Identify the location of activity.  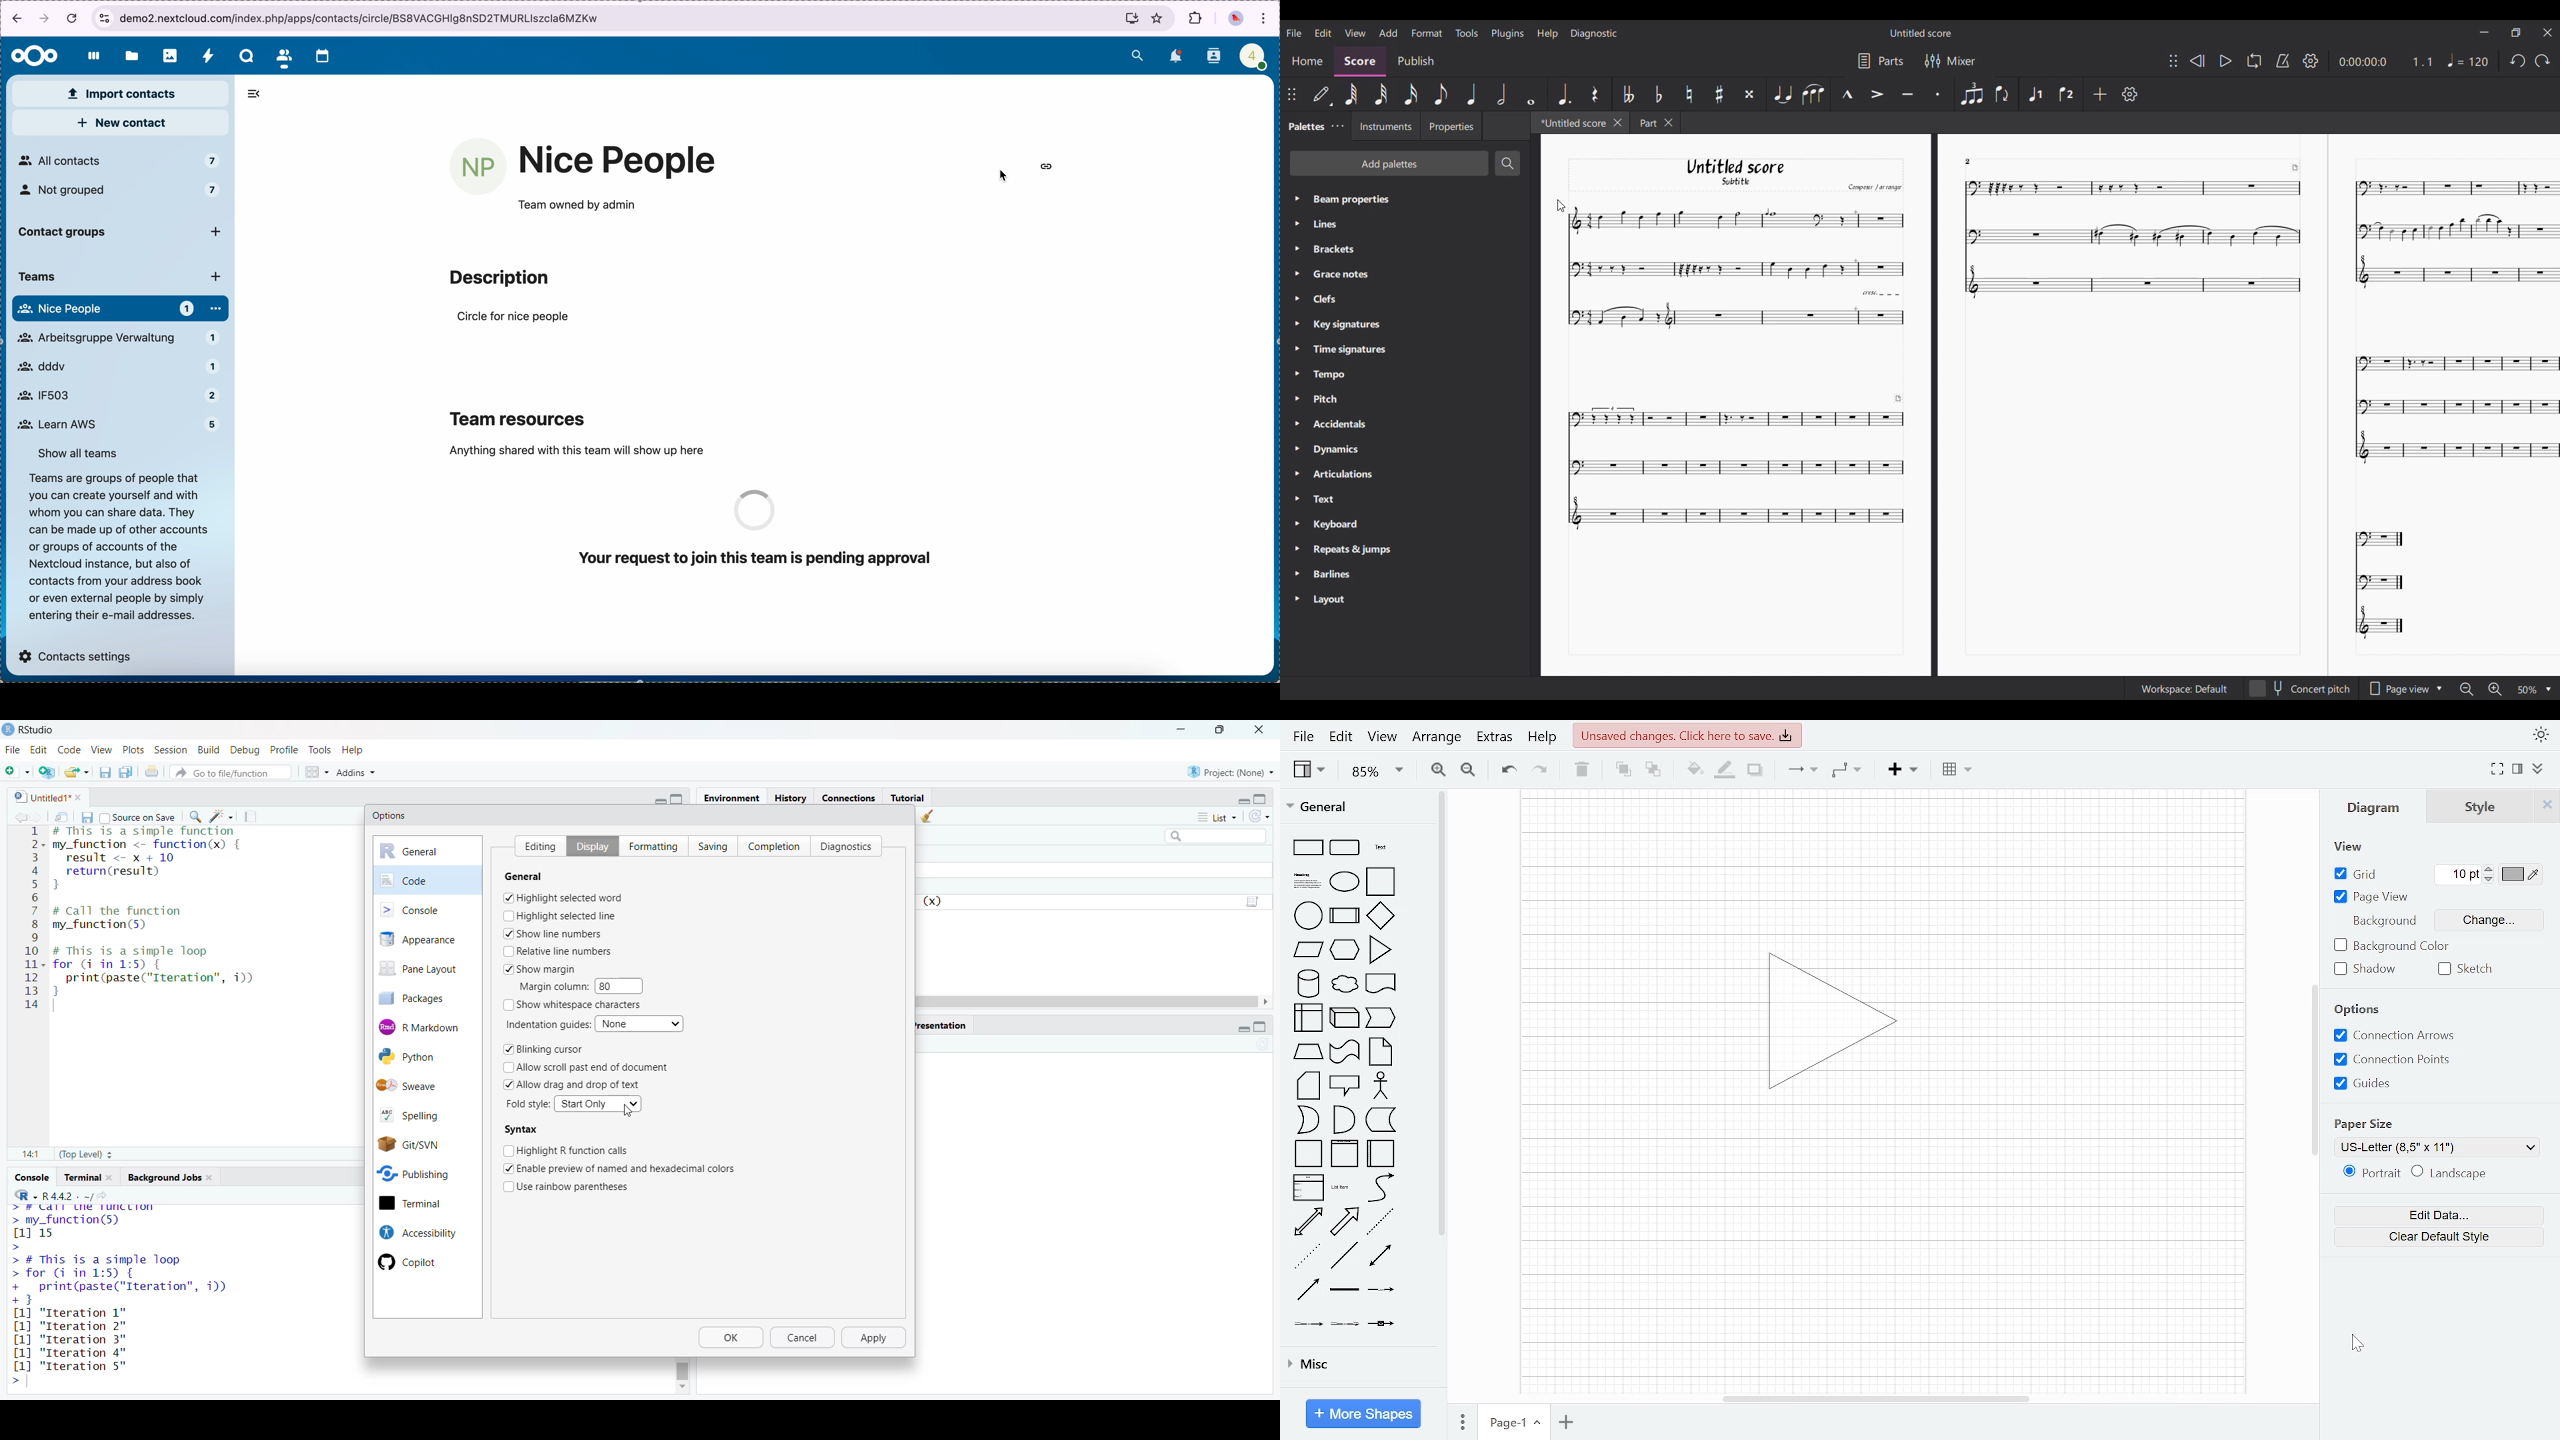
(207, 56).